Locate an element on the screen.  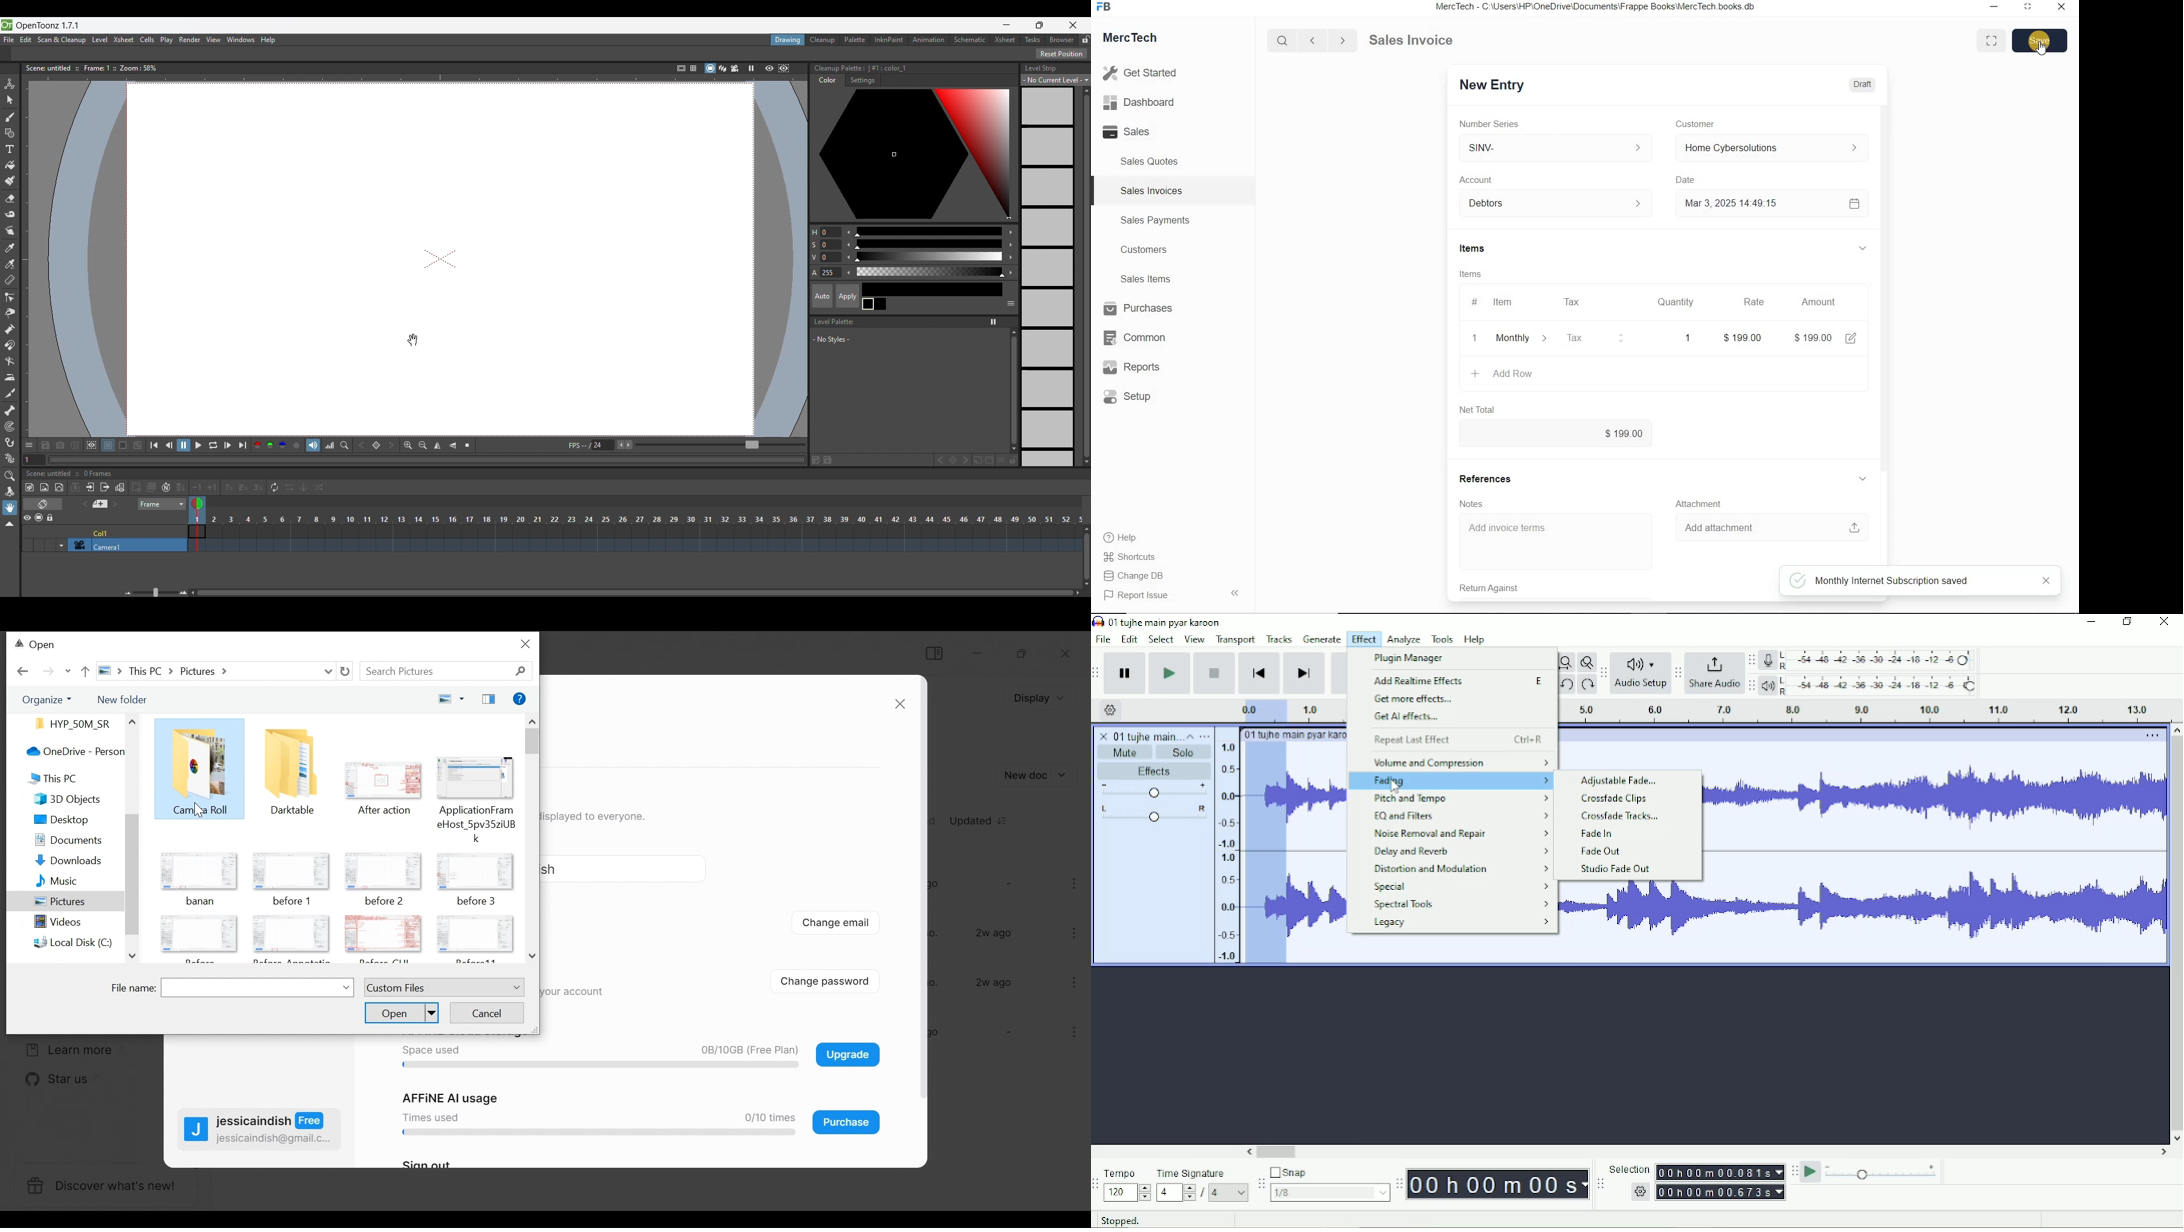
icon is located at coordinates (293, 934).